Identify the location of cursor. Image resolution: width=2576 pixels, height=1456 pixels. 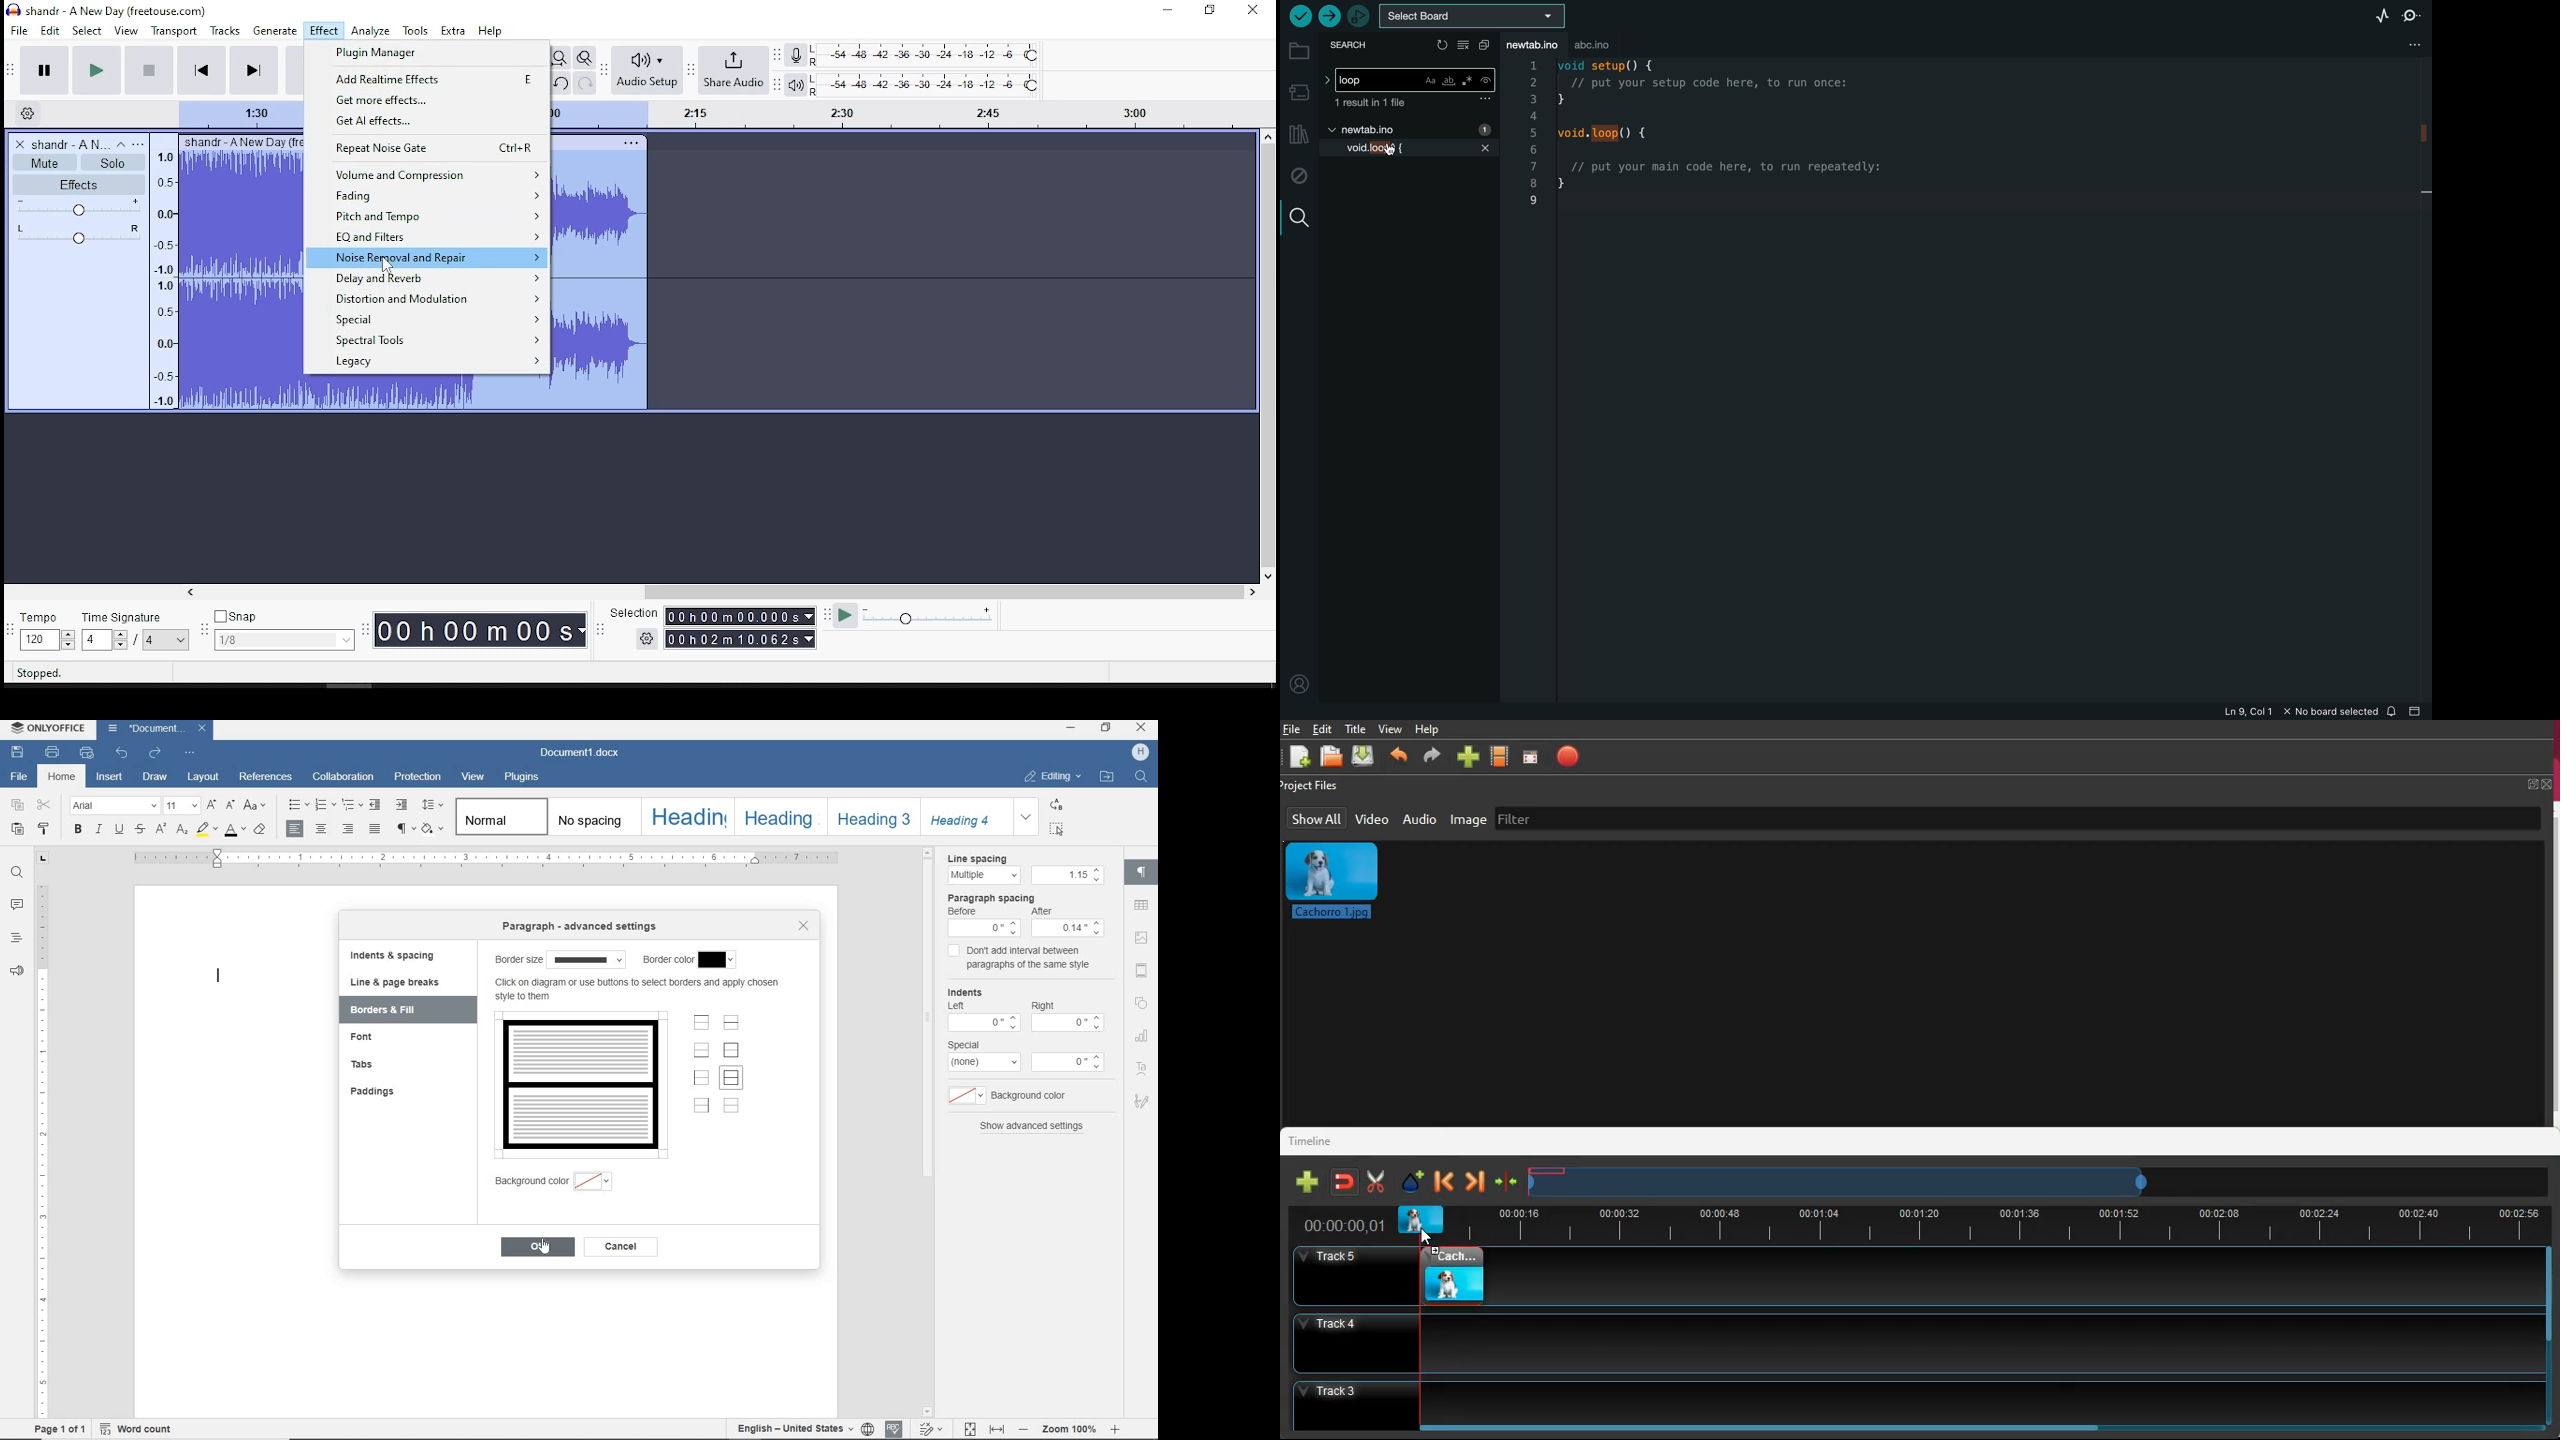
(1430, 1236).